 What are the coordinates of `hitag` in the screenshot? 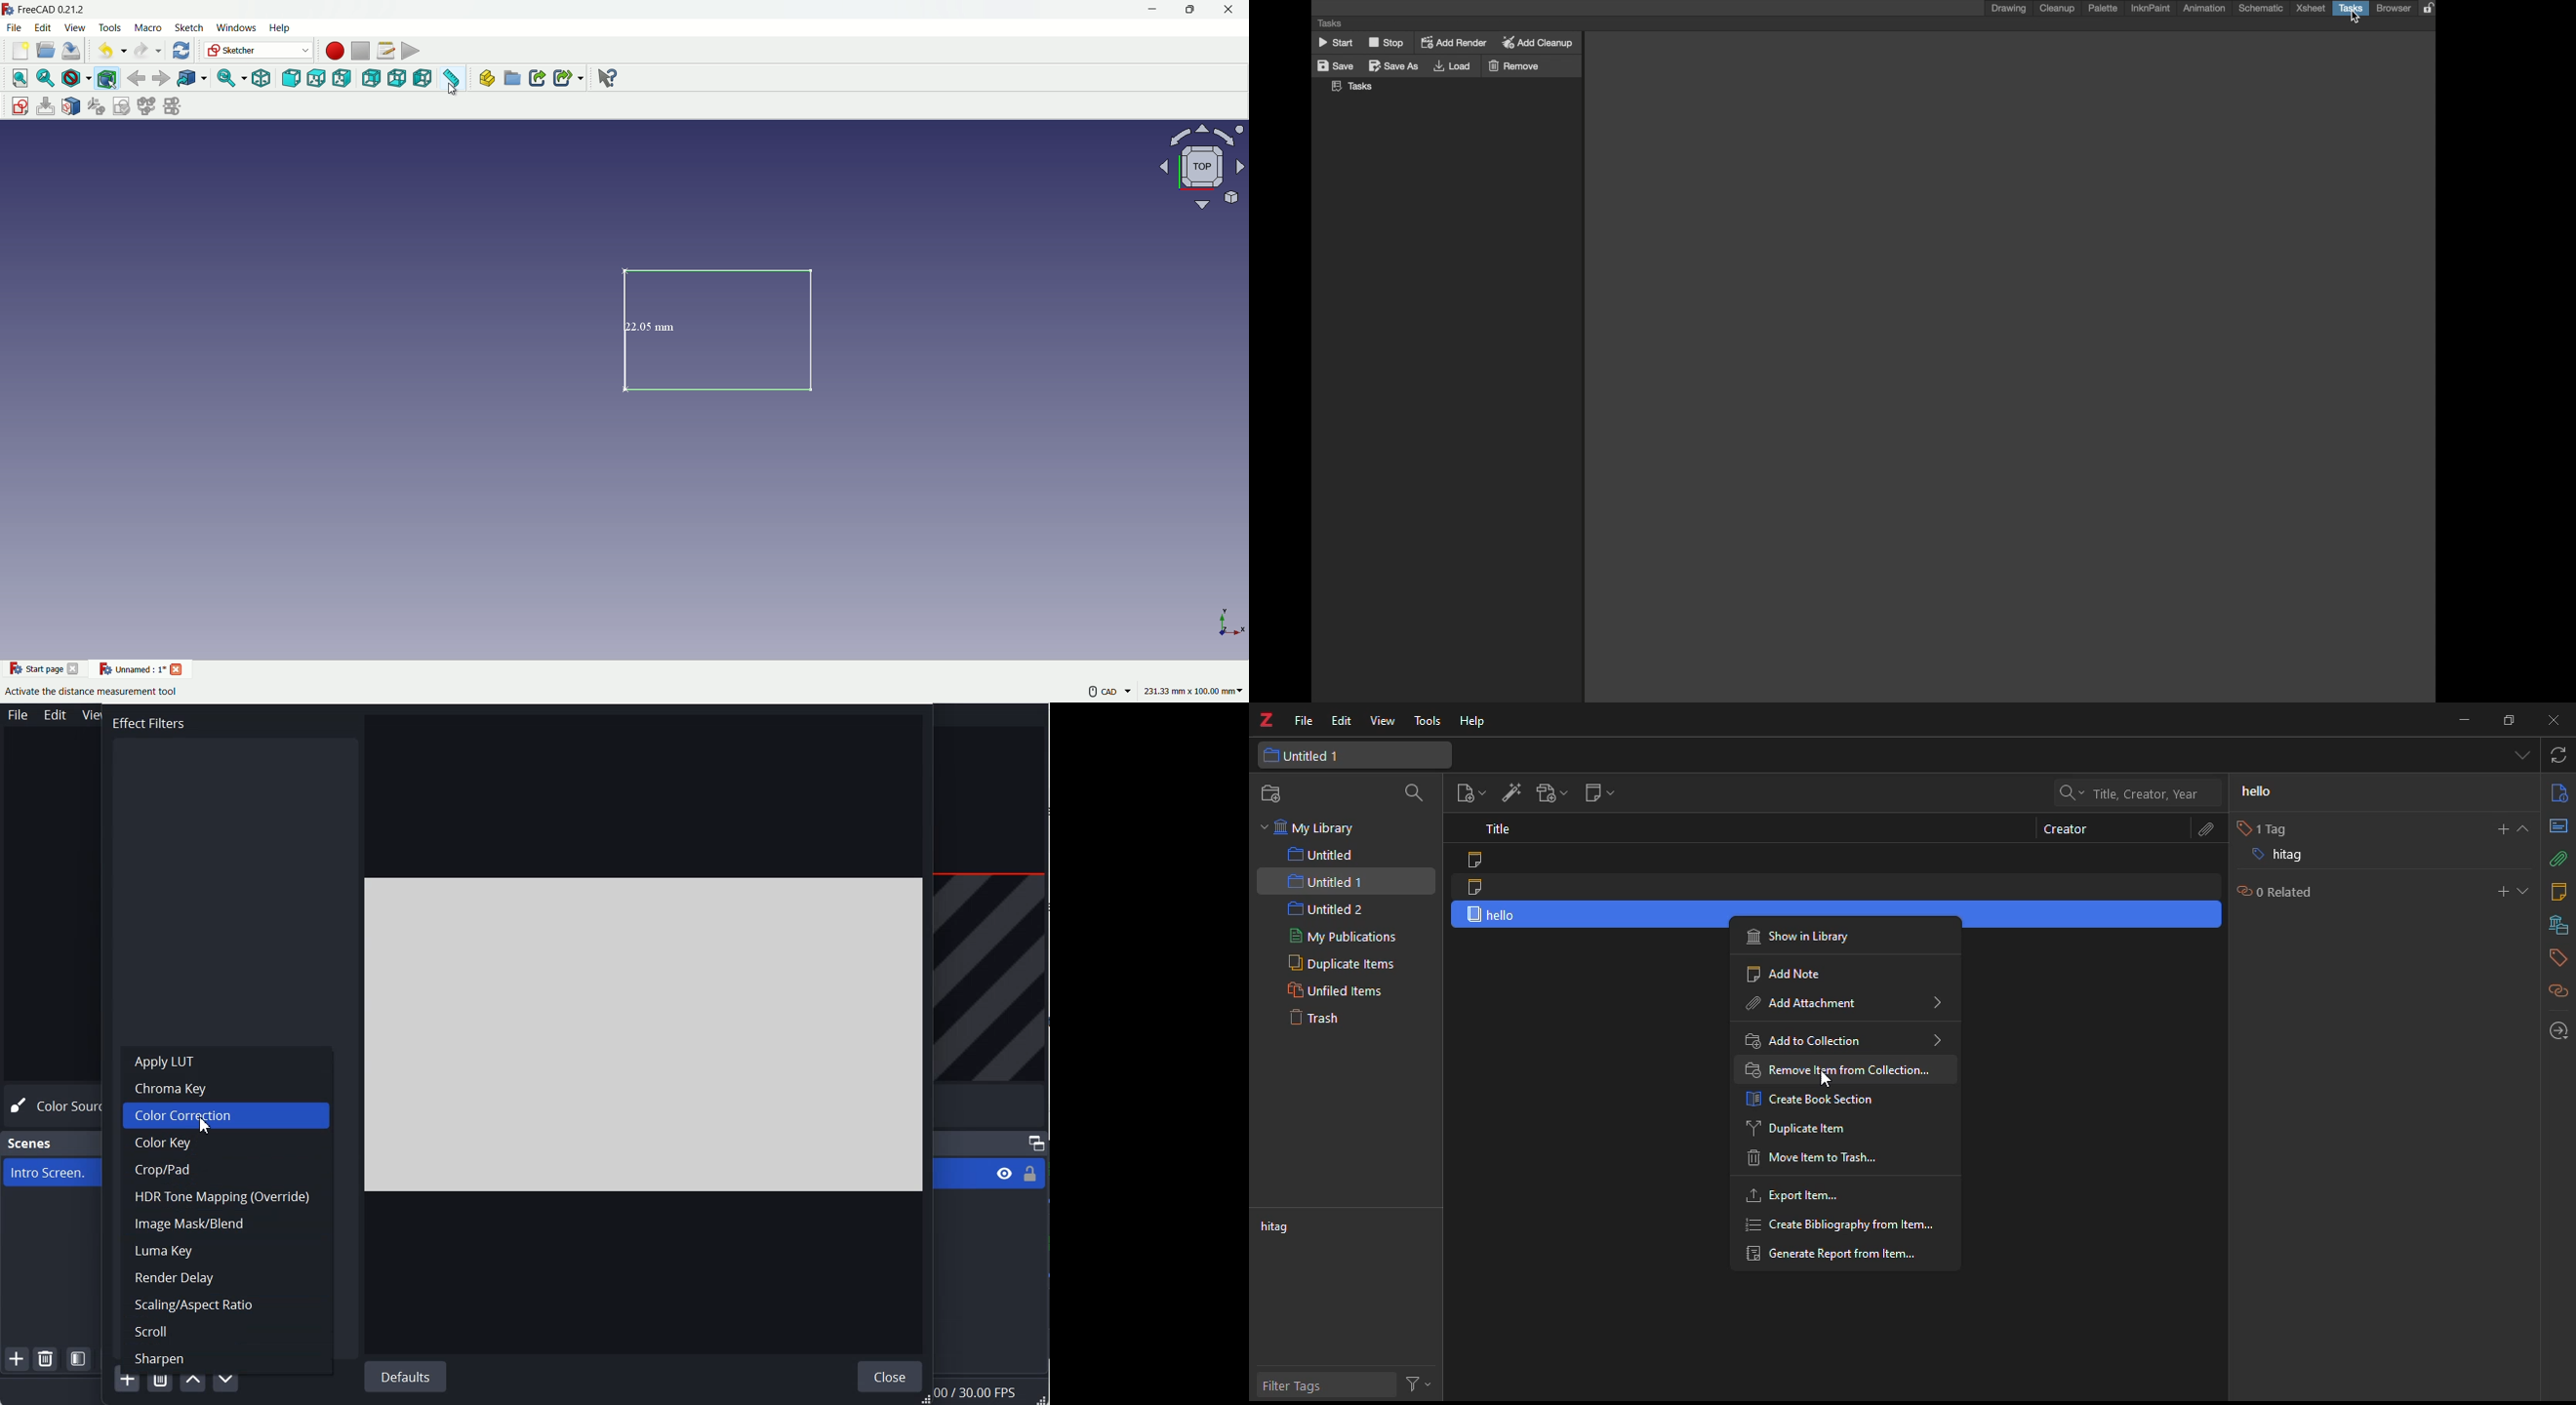 It's located at (1281, 1229).